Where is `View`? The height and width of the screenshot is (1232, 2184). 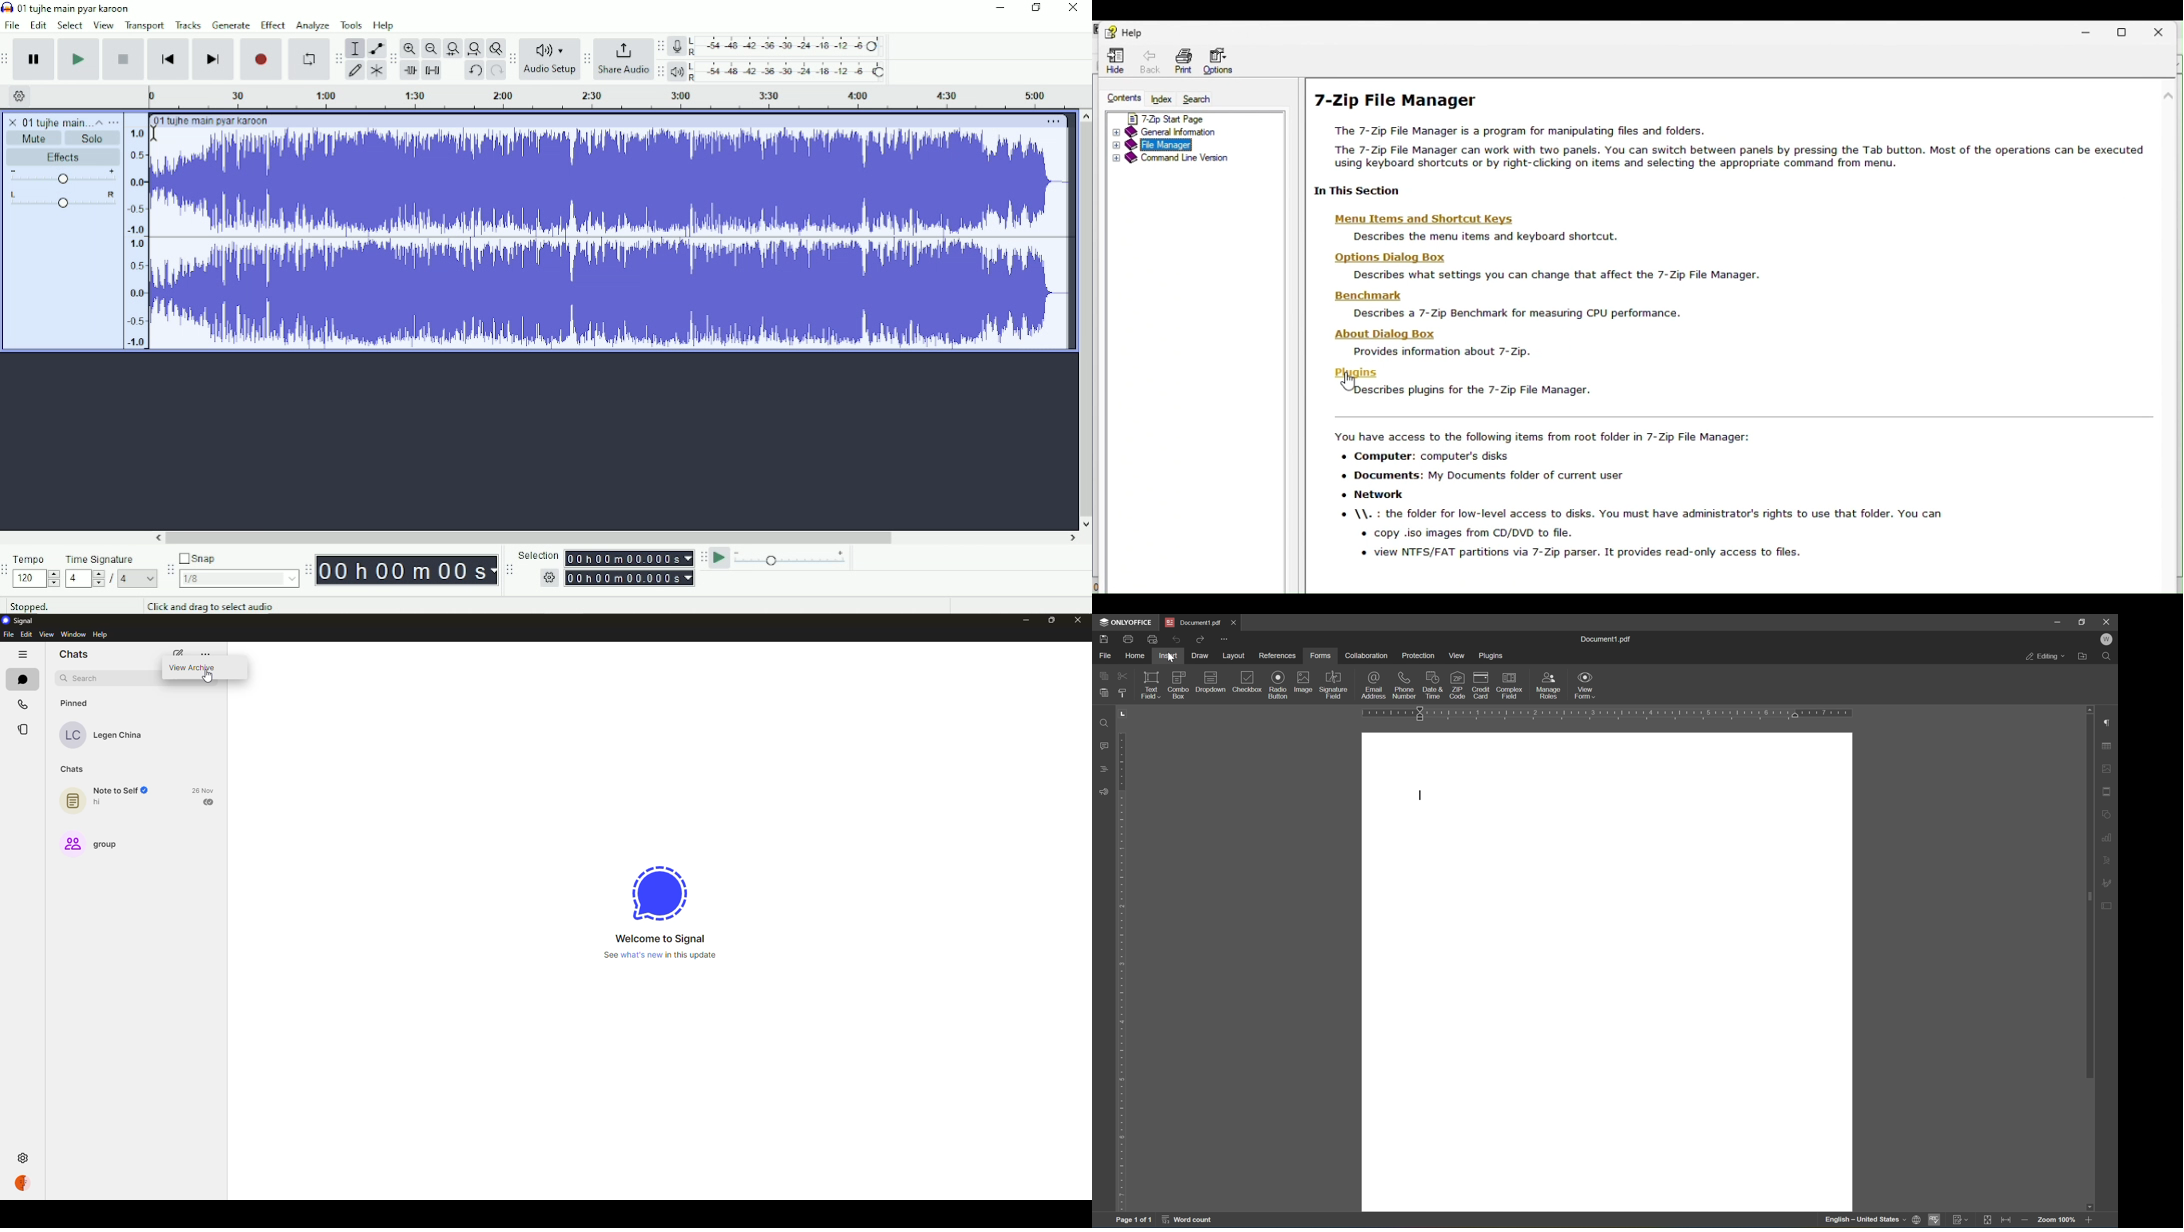 View is located at coordinates (104, 25).